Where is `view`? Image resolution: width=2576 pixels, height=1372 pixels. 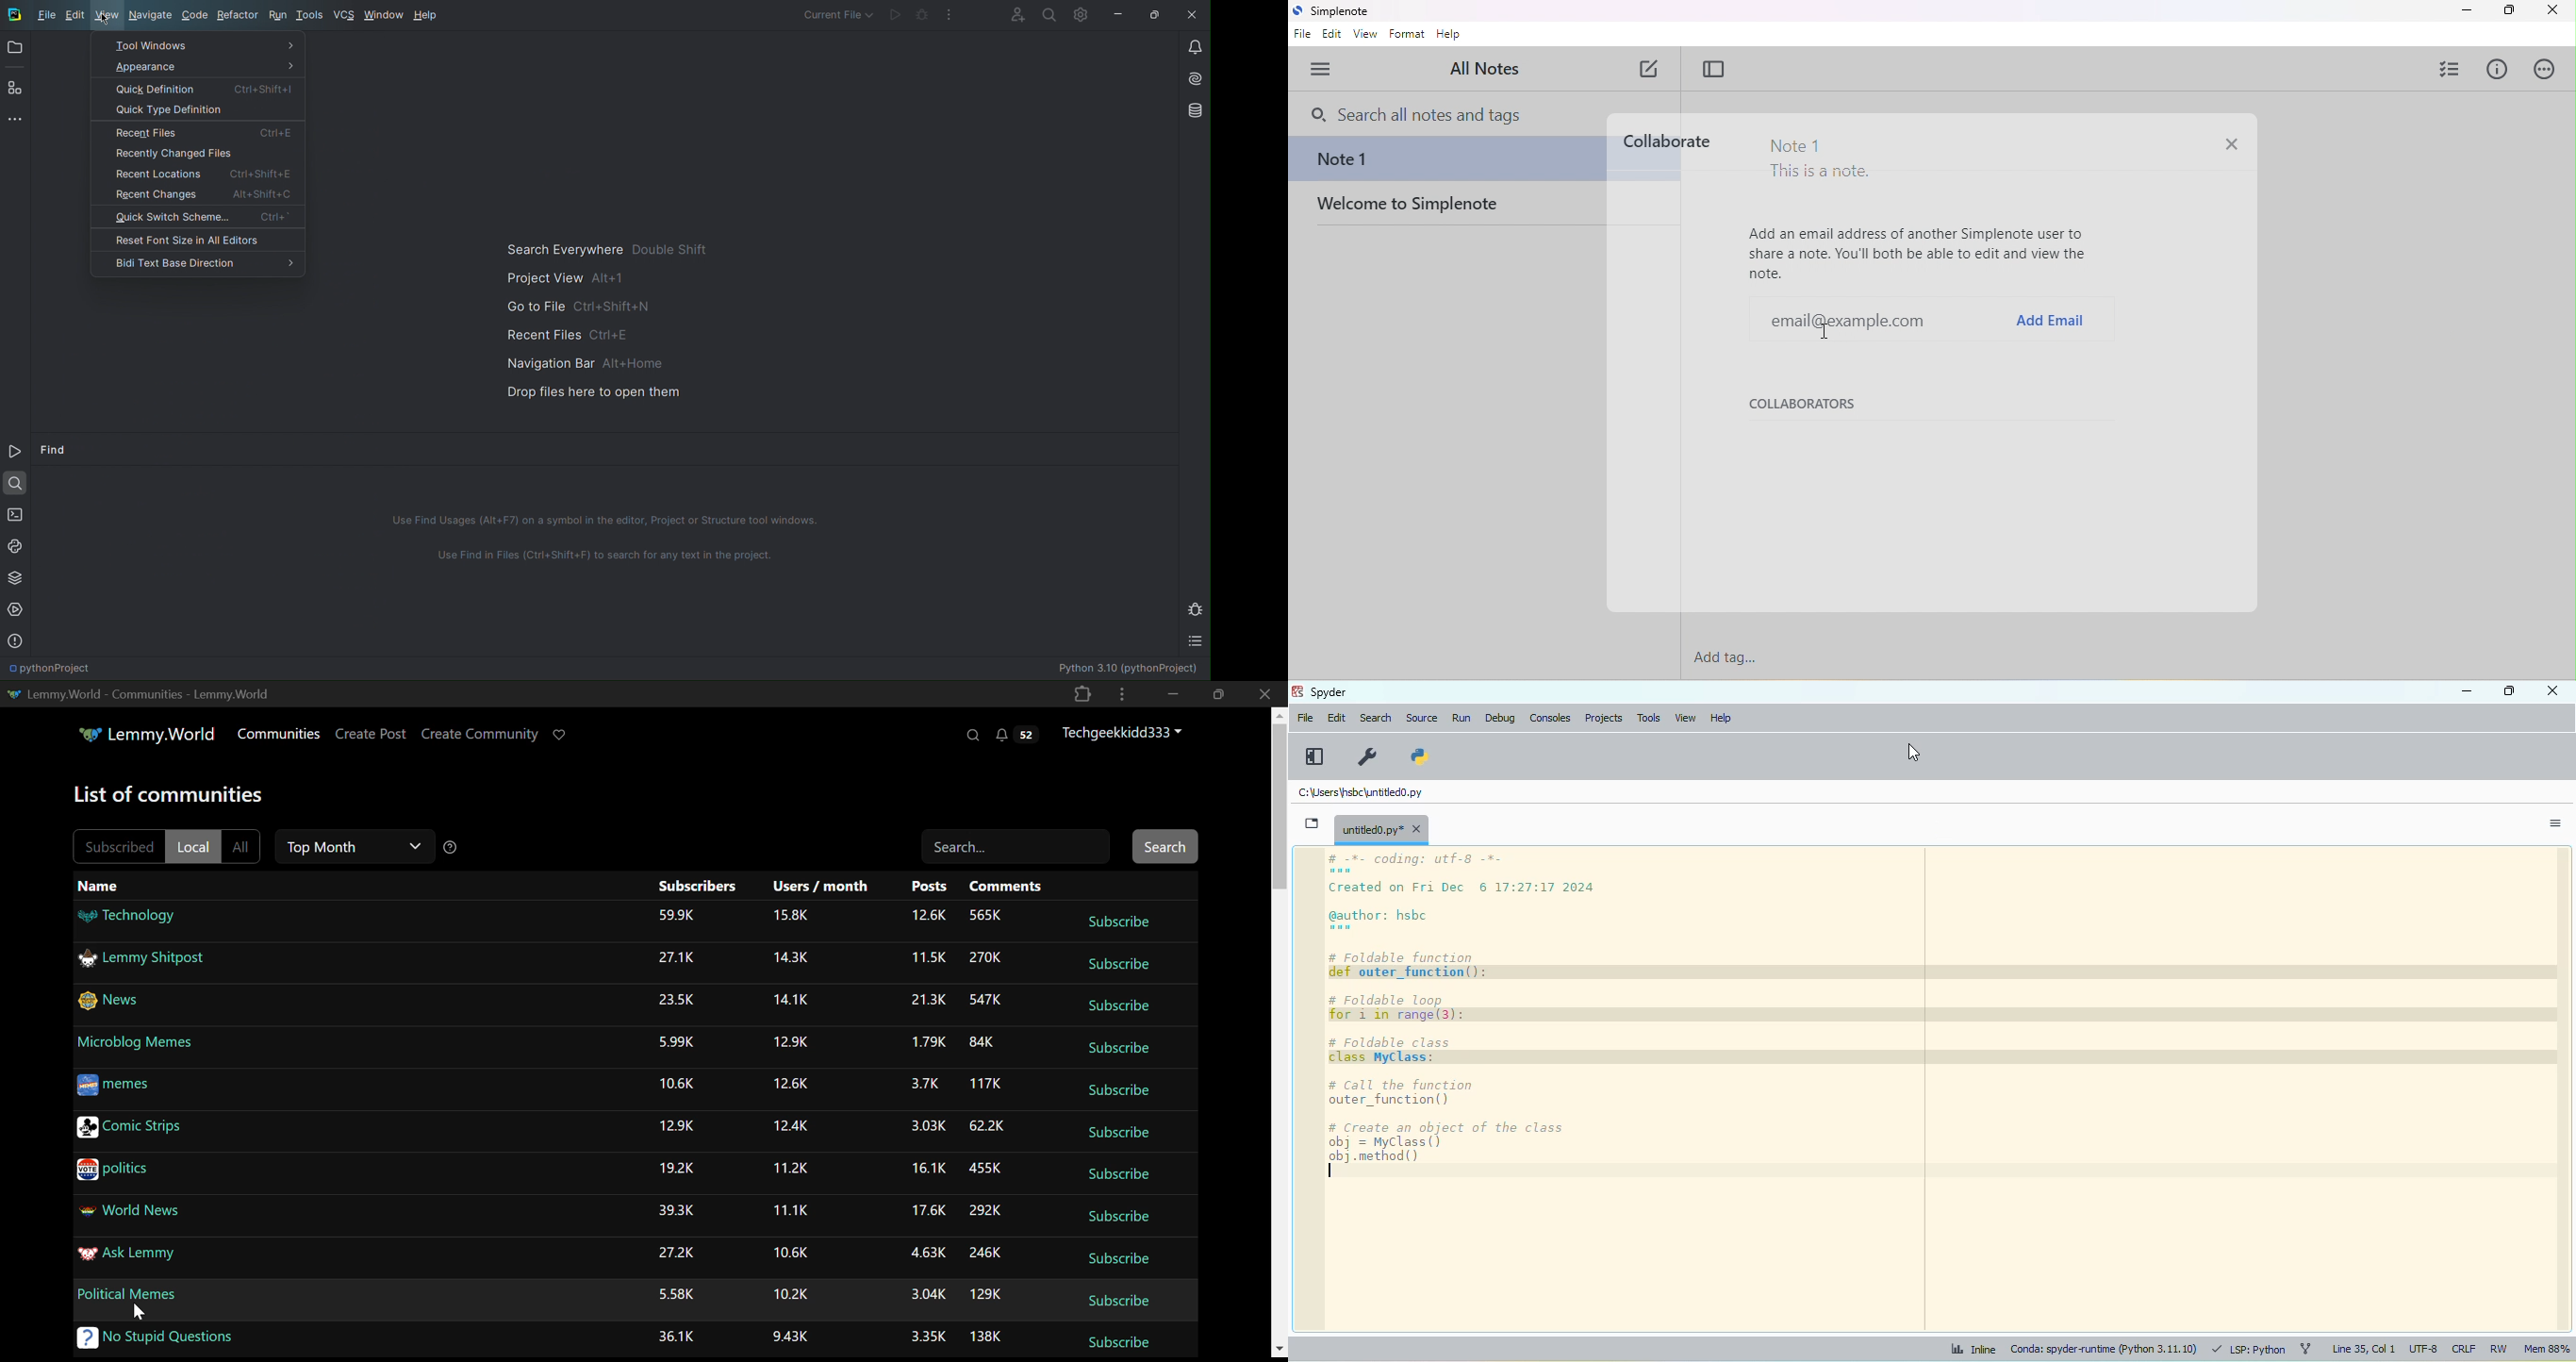
view is located at coordinates (1365, 35).